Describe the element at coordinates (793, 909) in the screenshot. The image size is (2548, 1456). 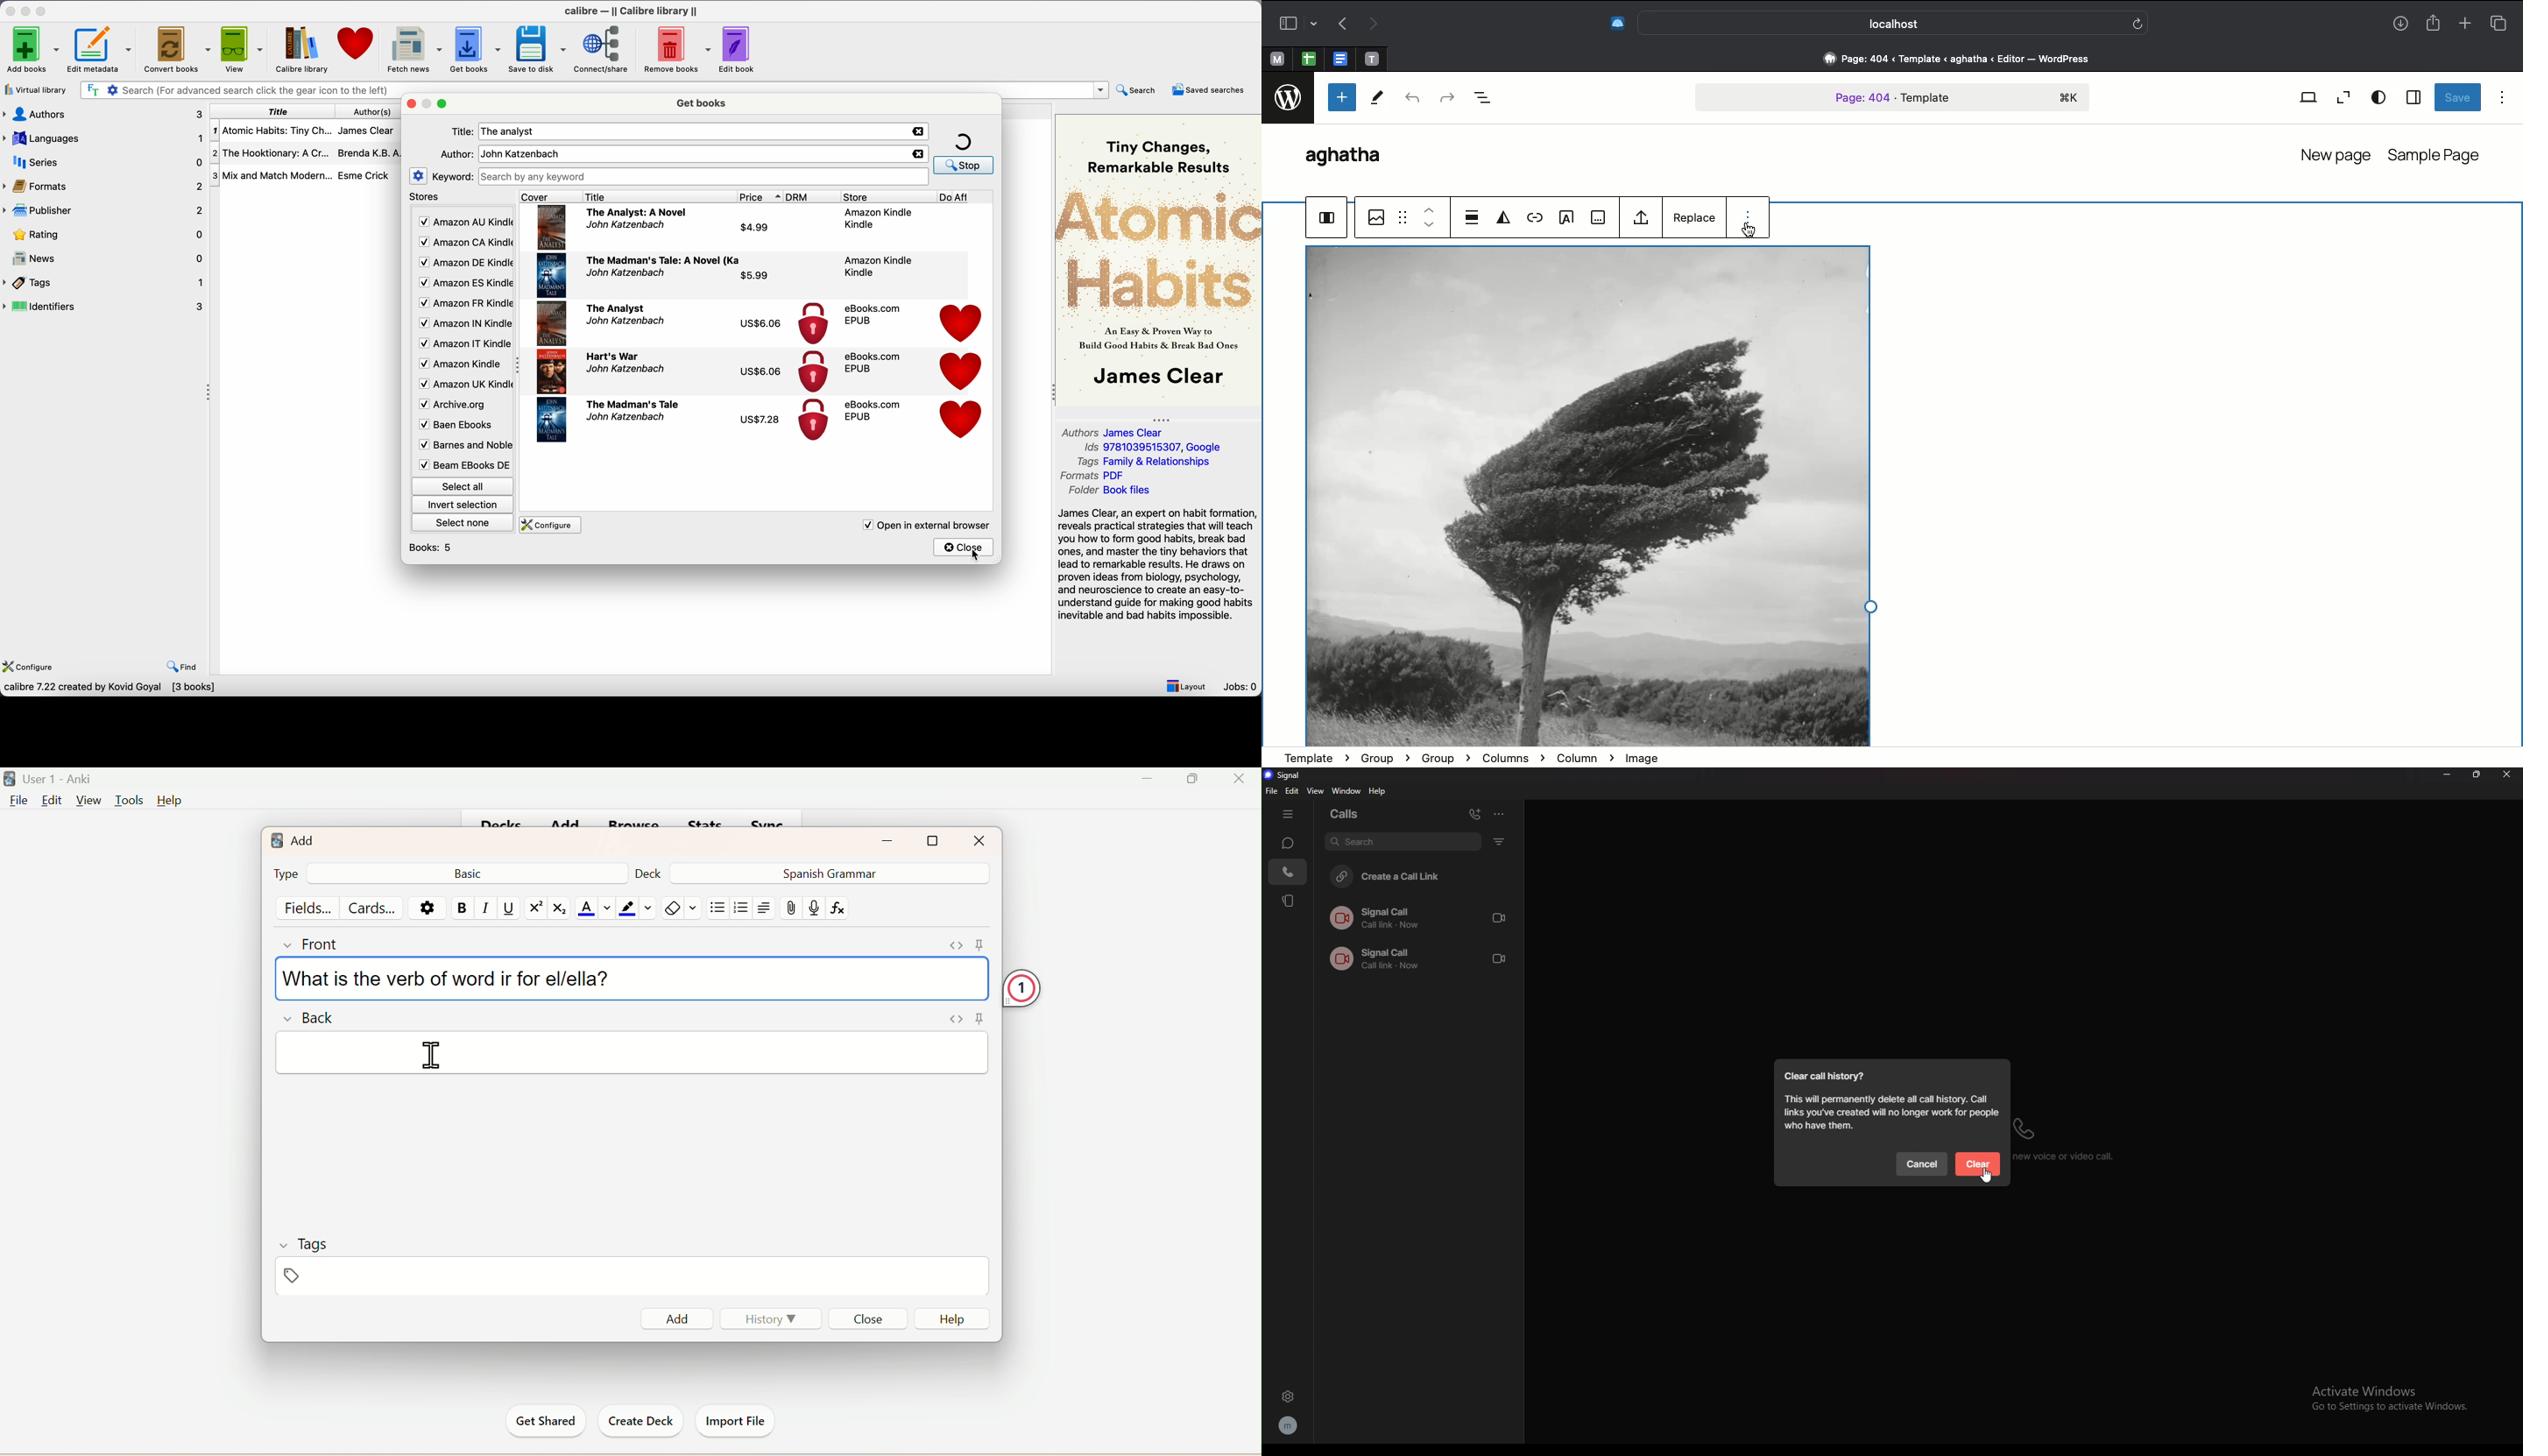
I see `Attach` at that location.